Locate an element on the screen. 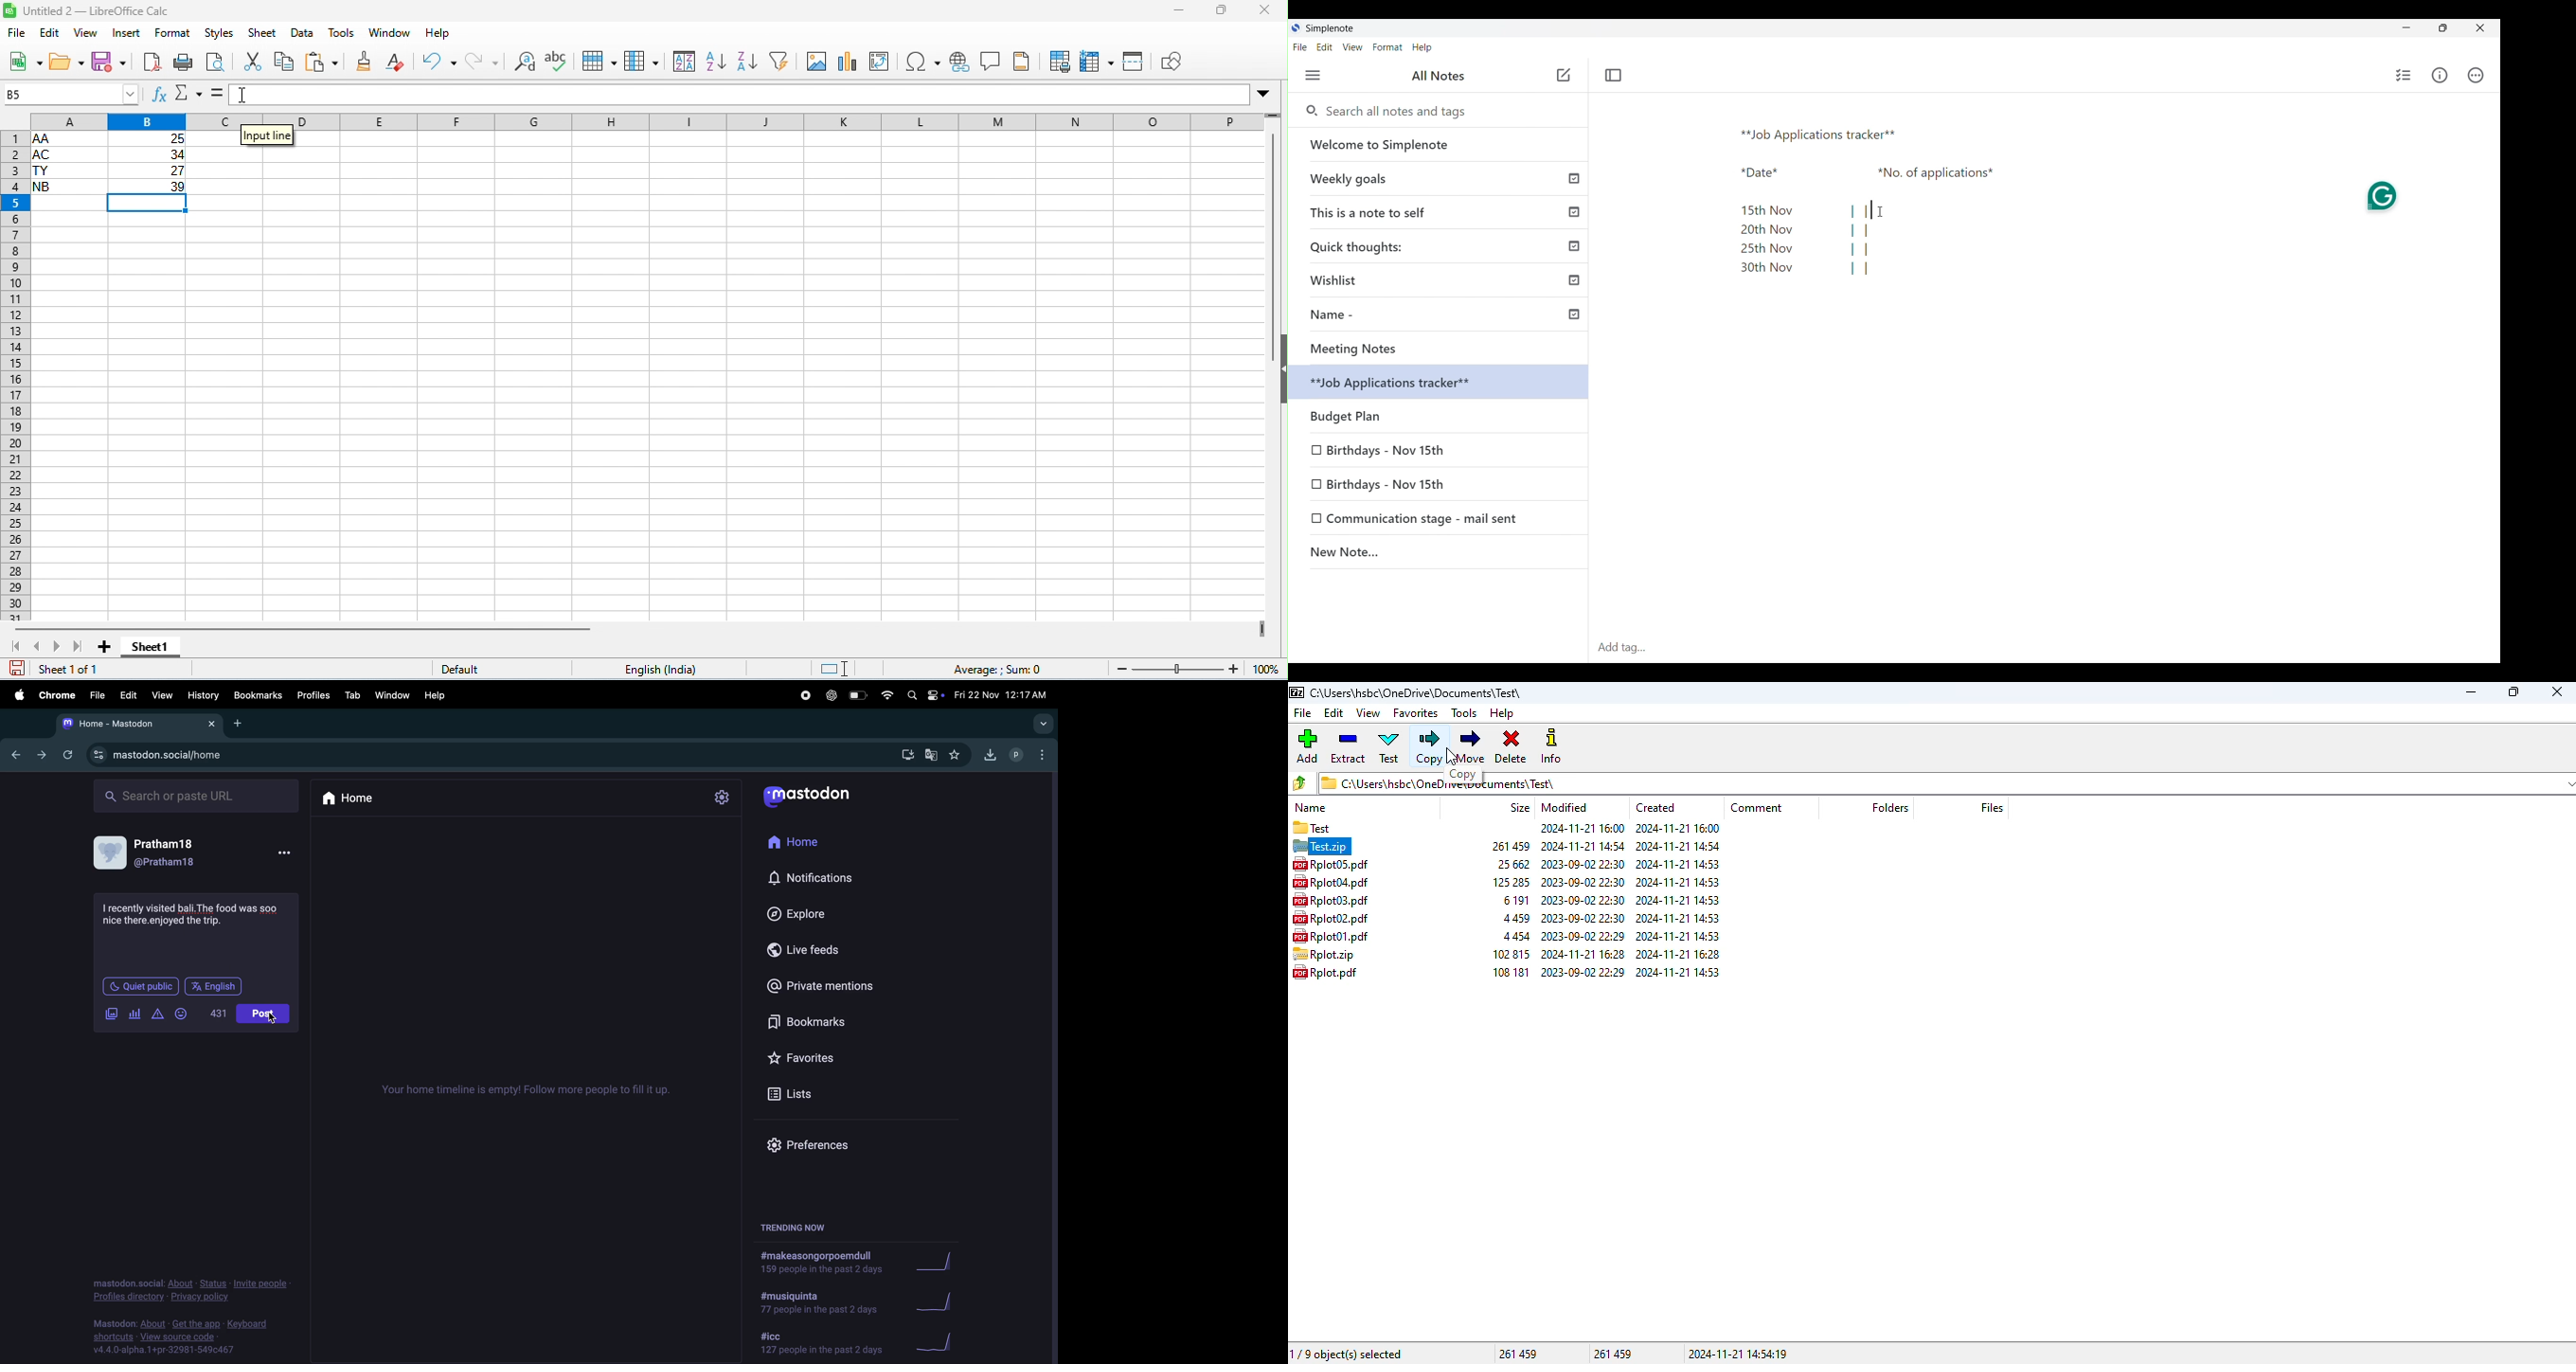 The width and height of the screenshot is (2576, 1372). add image is located at coordinates (107, 1014).